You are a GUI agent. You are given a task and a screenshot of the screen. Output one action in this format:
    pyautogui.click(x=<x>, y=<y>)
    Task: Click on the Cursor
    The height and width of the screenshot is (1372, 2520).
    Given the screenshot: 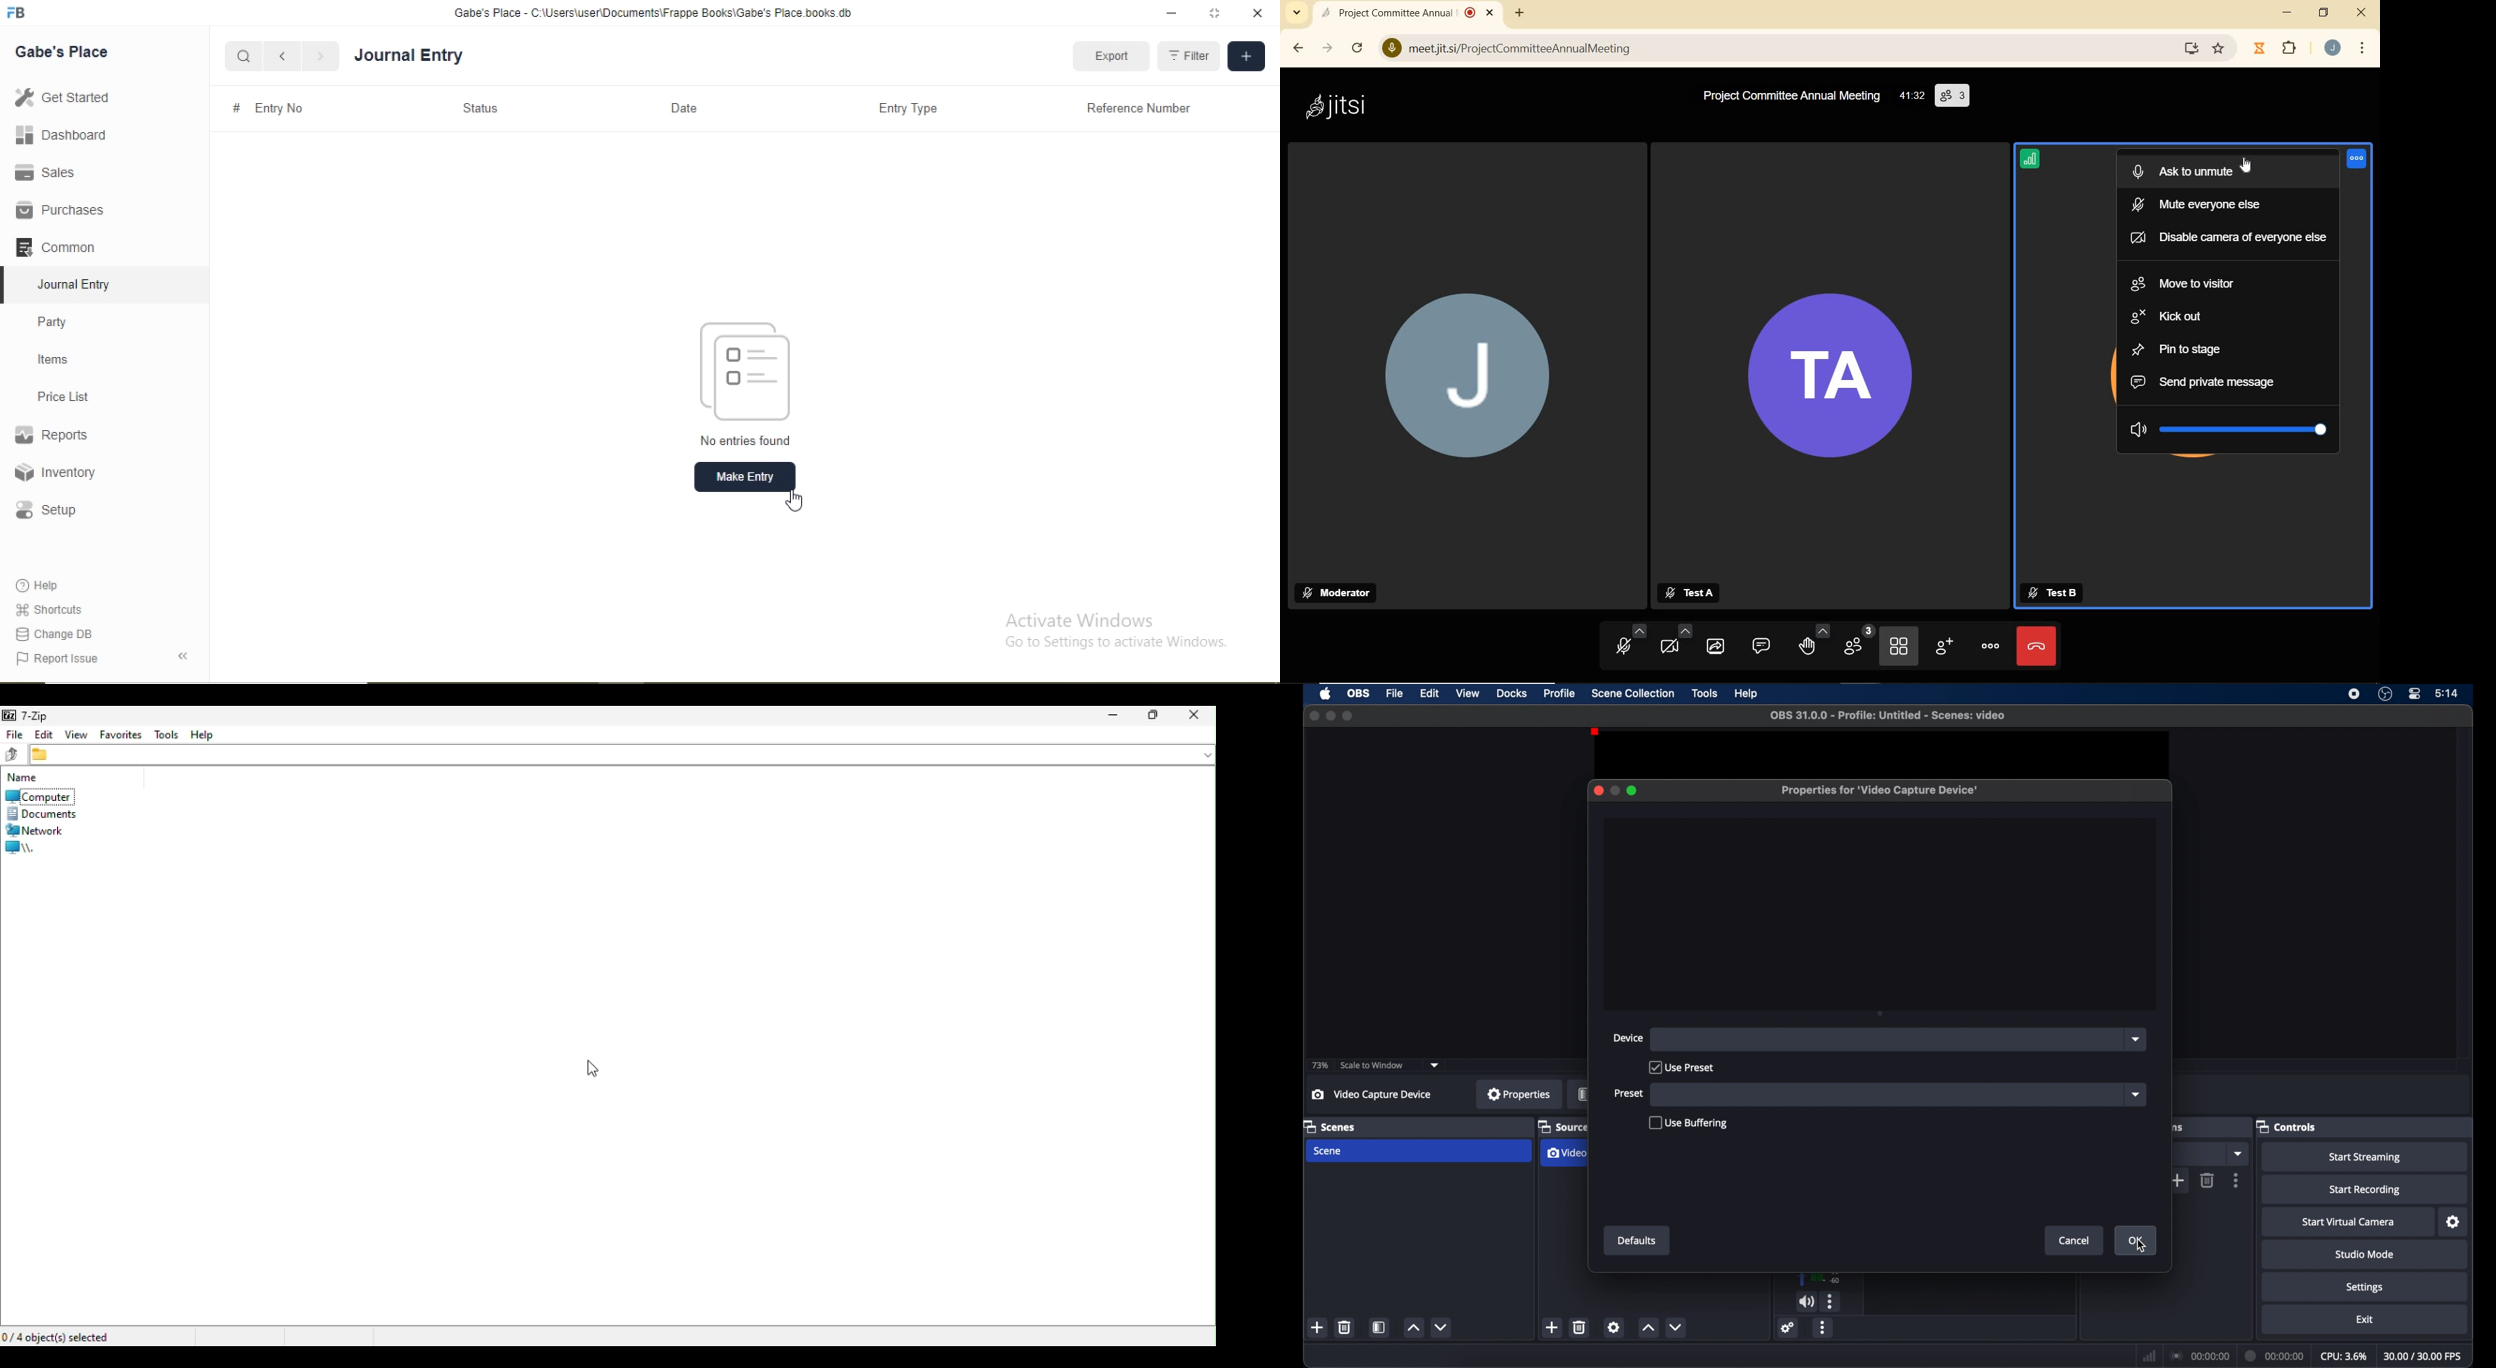 What is the action you would take?
    pyautogui.click(x=2140, y=1247)
    